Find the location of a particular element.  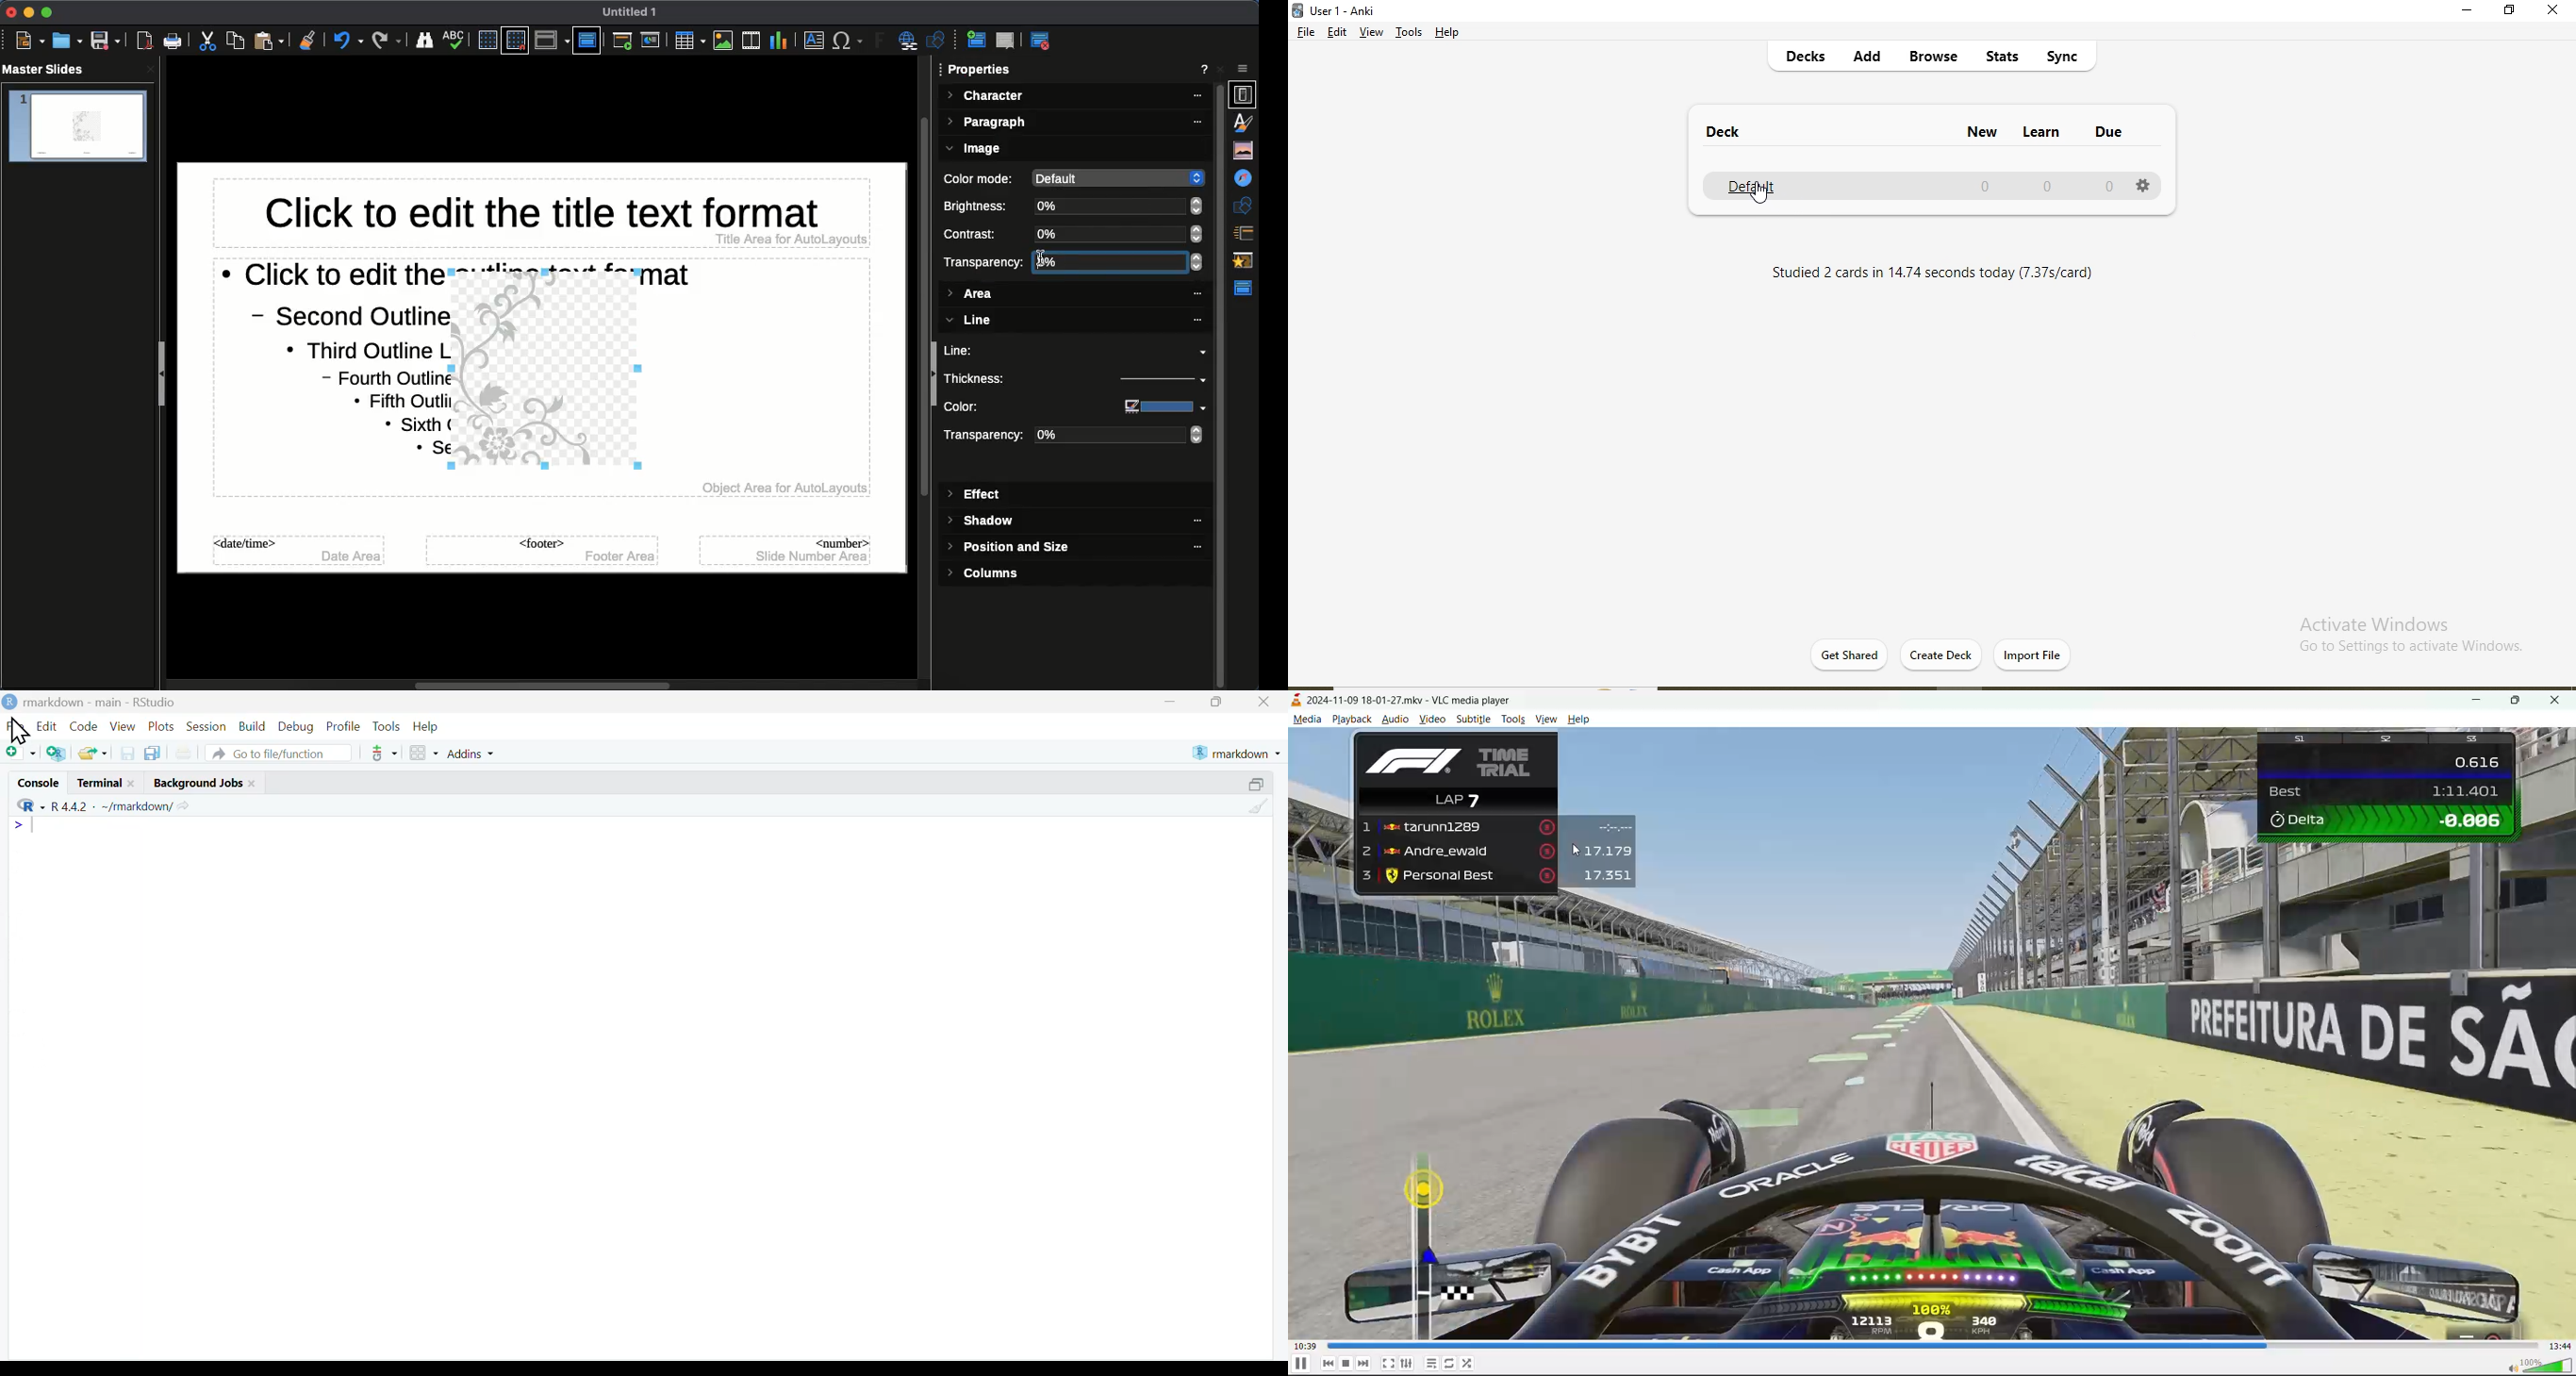

Columns is located at coordinates (991, 573).